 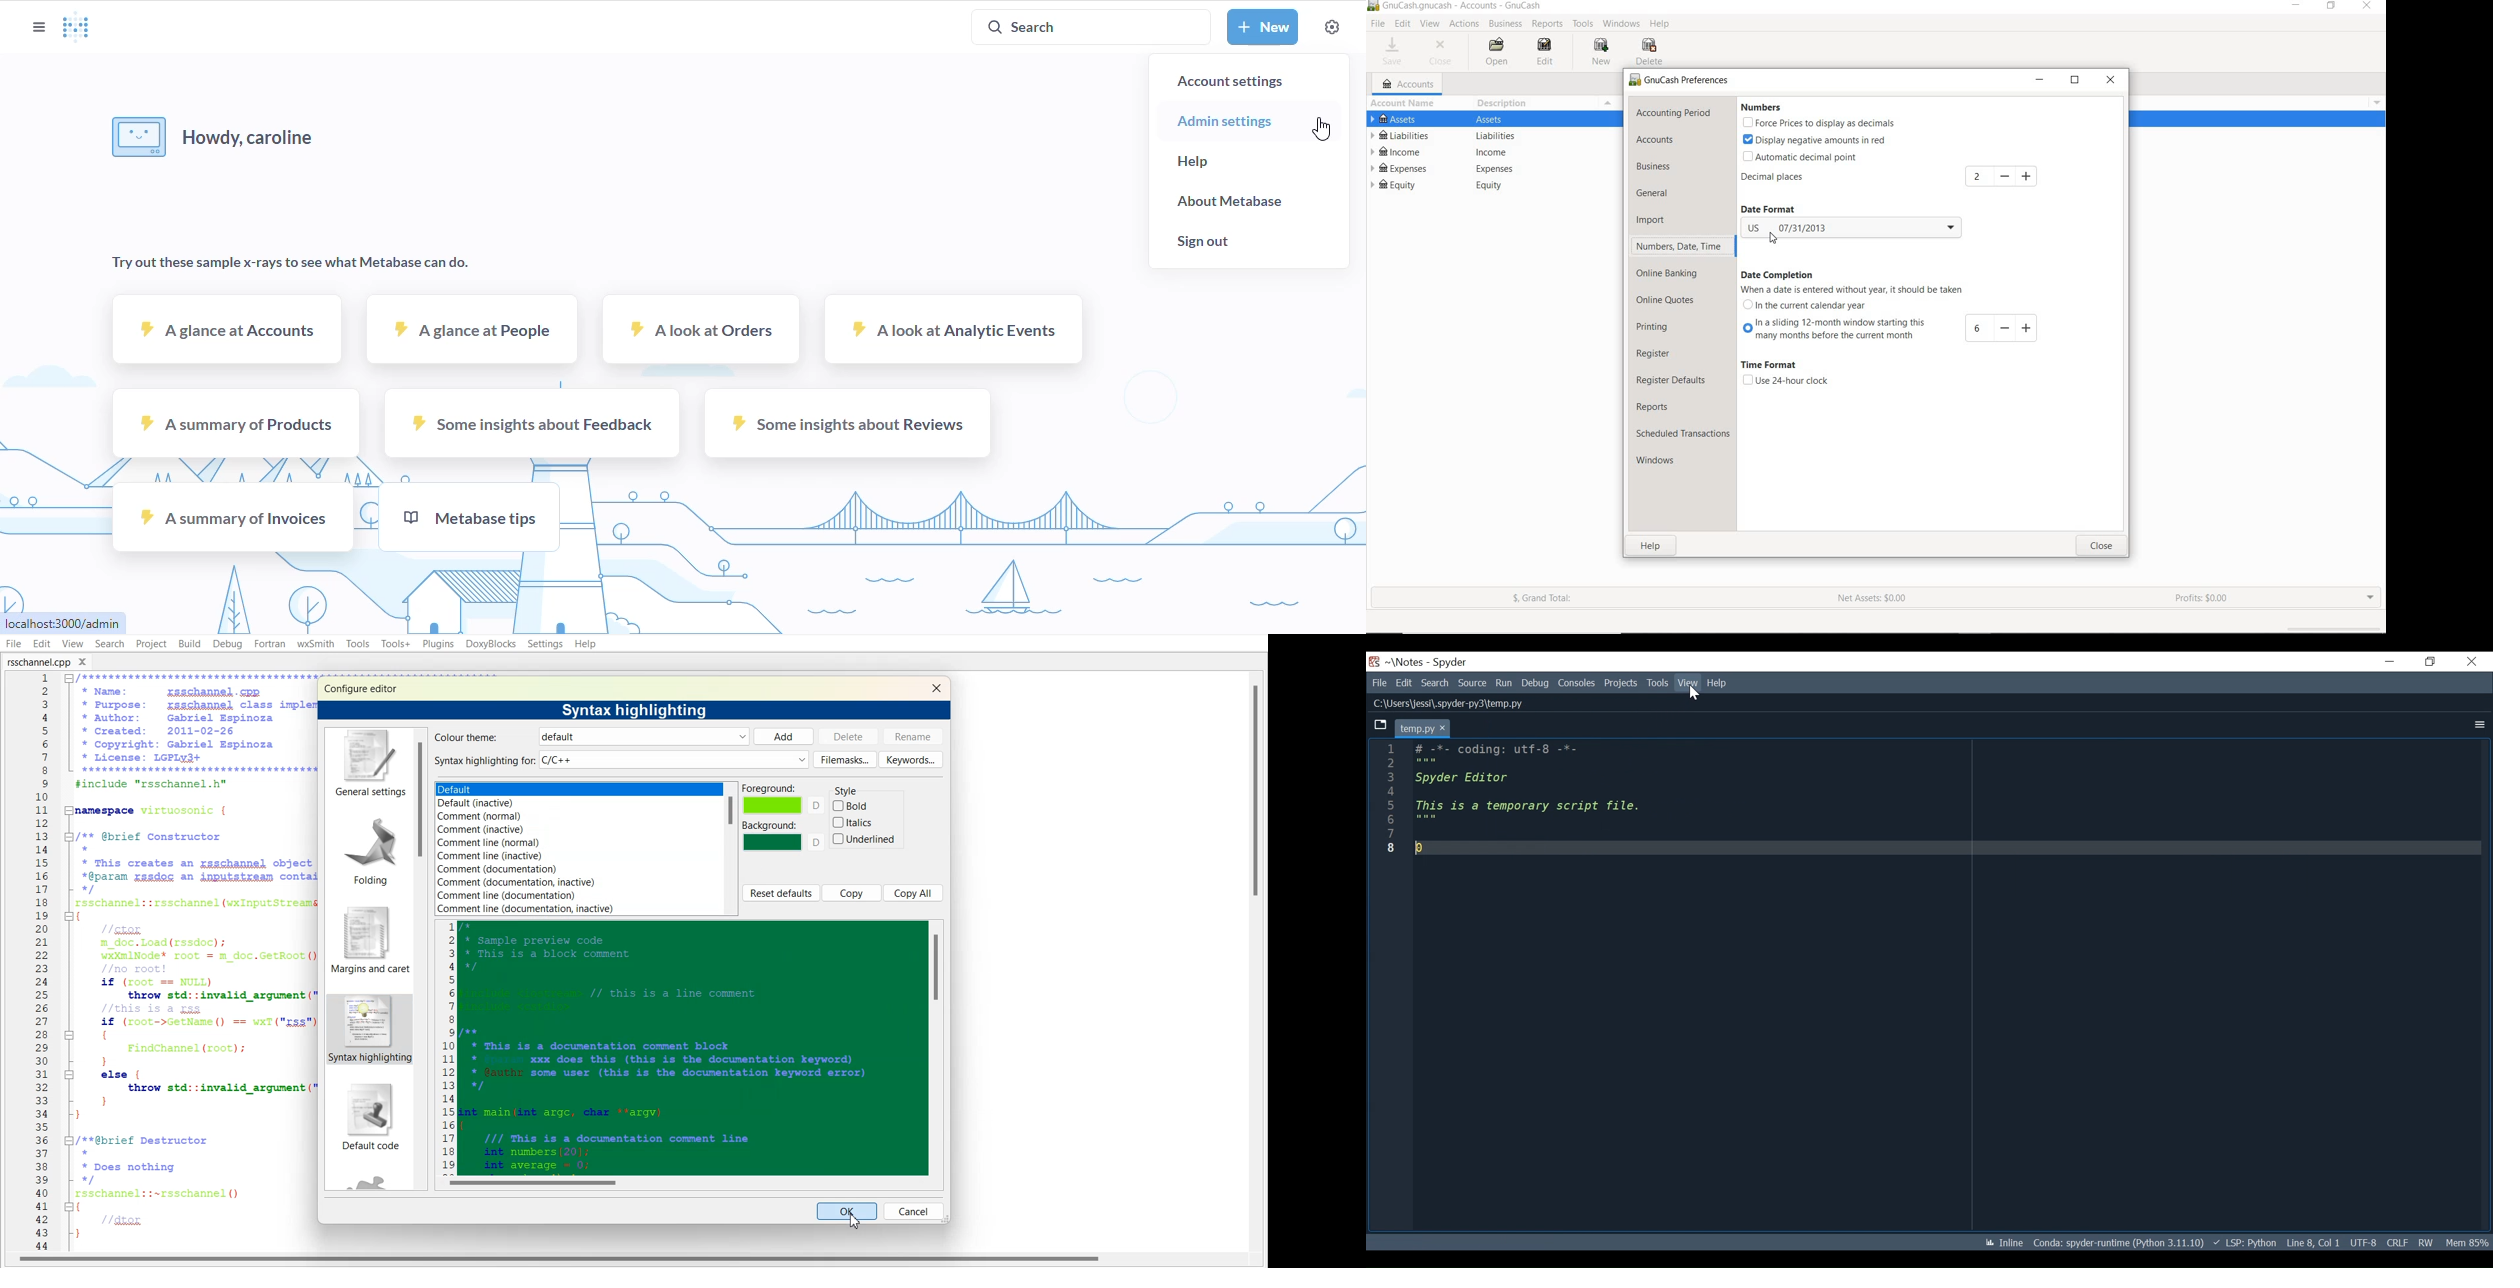 I want to click on Projects, so click(x=1621, y=683).